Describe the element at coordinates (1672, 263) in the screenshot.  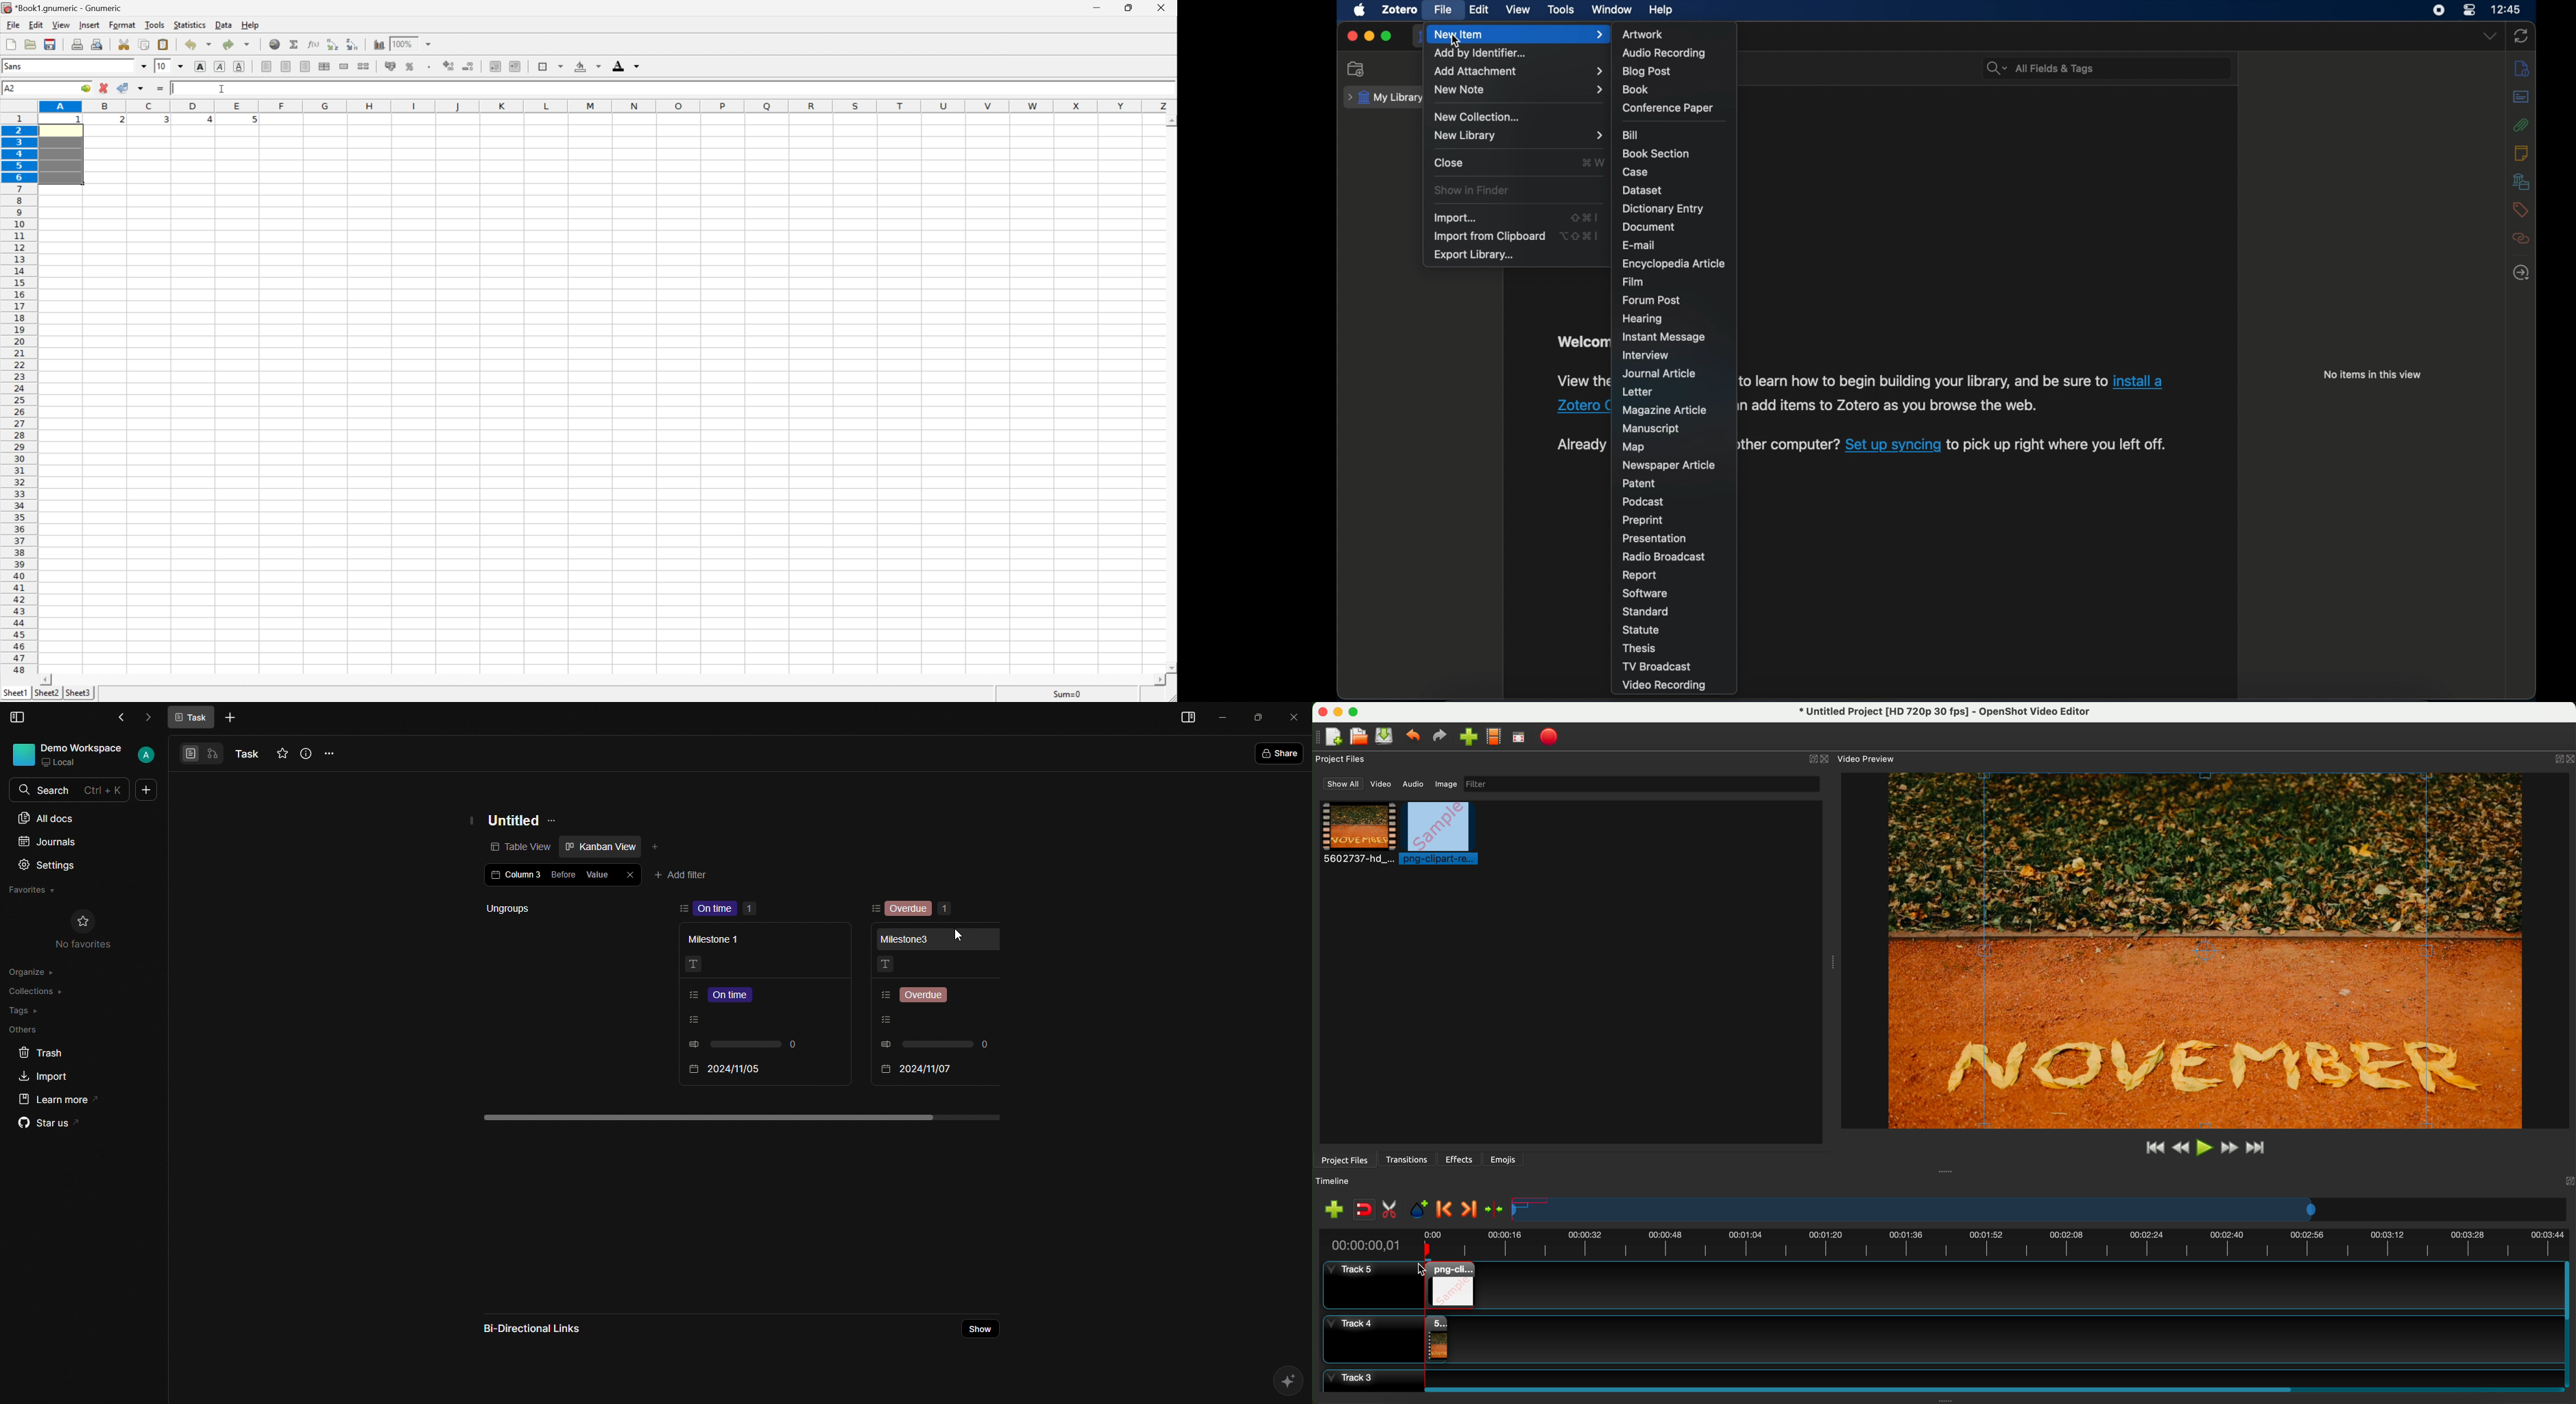
I see `encyclopedia article` at that location.